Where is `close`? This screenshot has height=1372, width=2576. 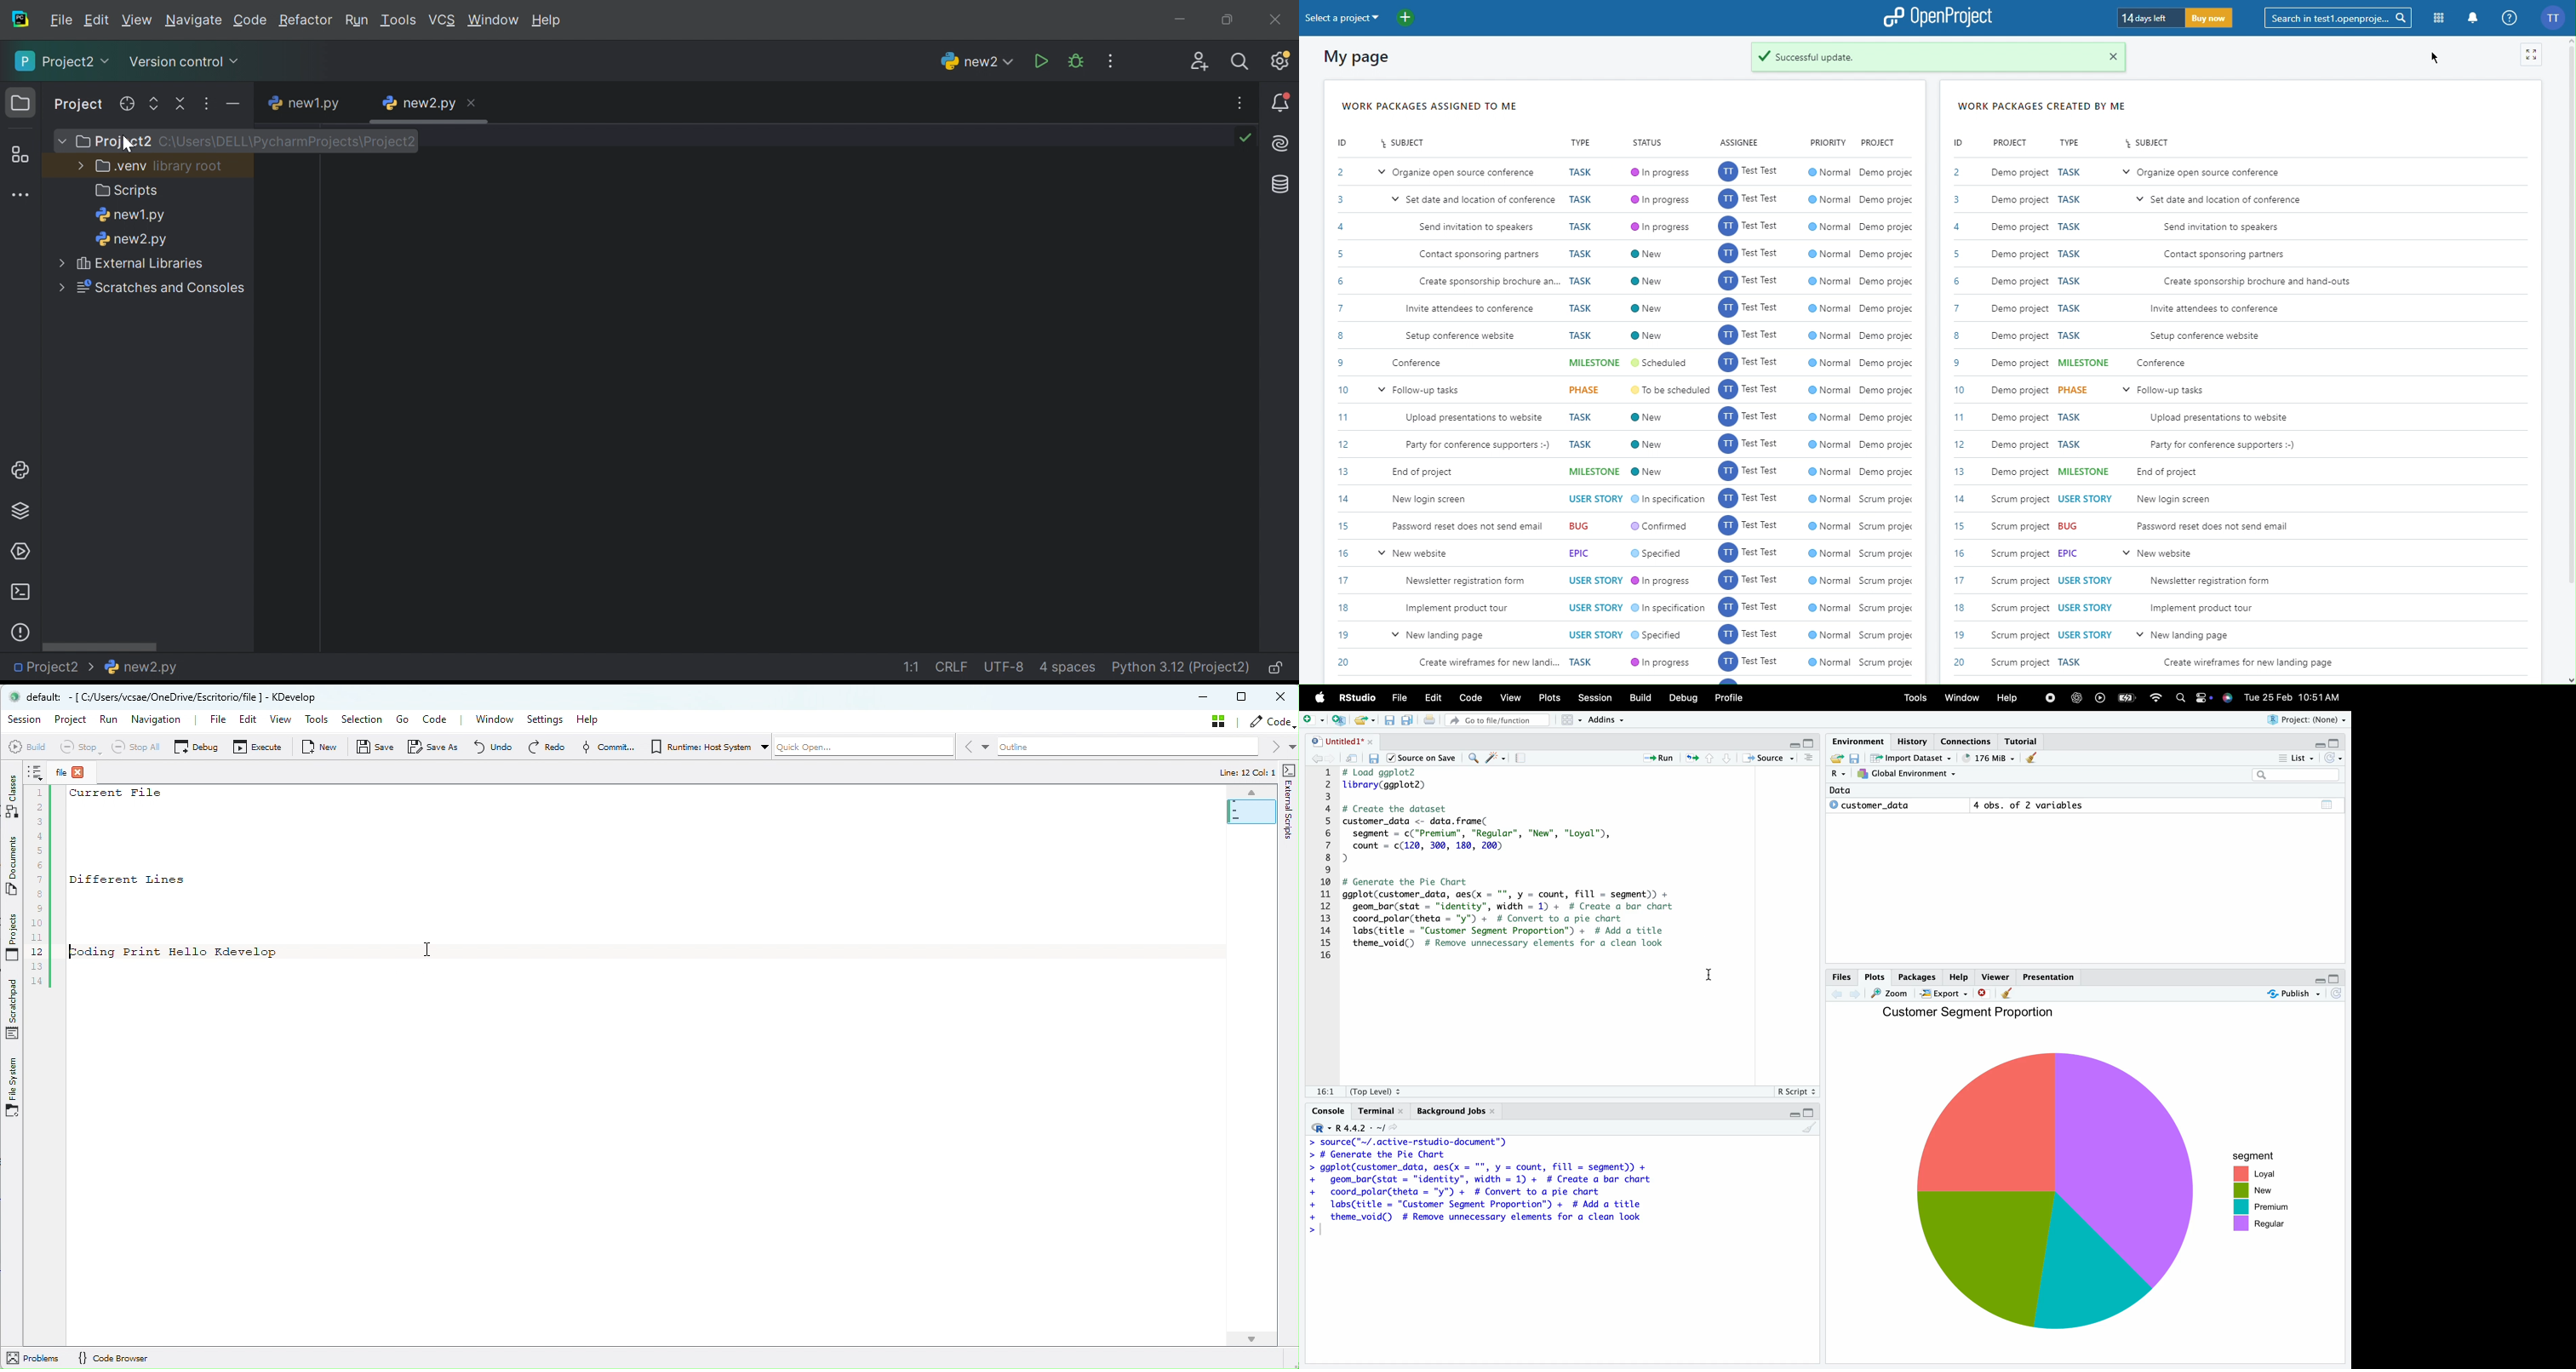 close is located at coordinates (1983, 993).